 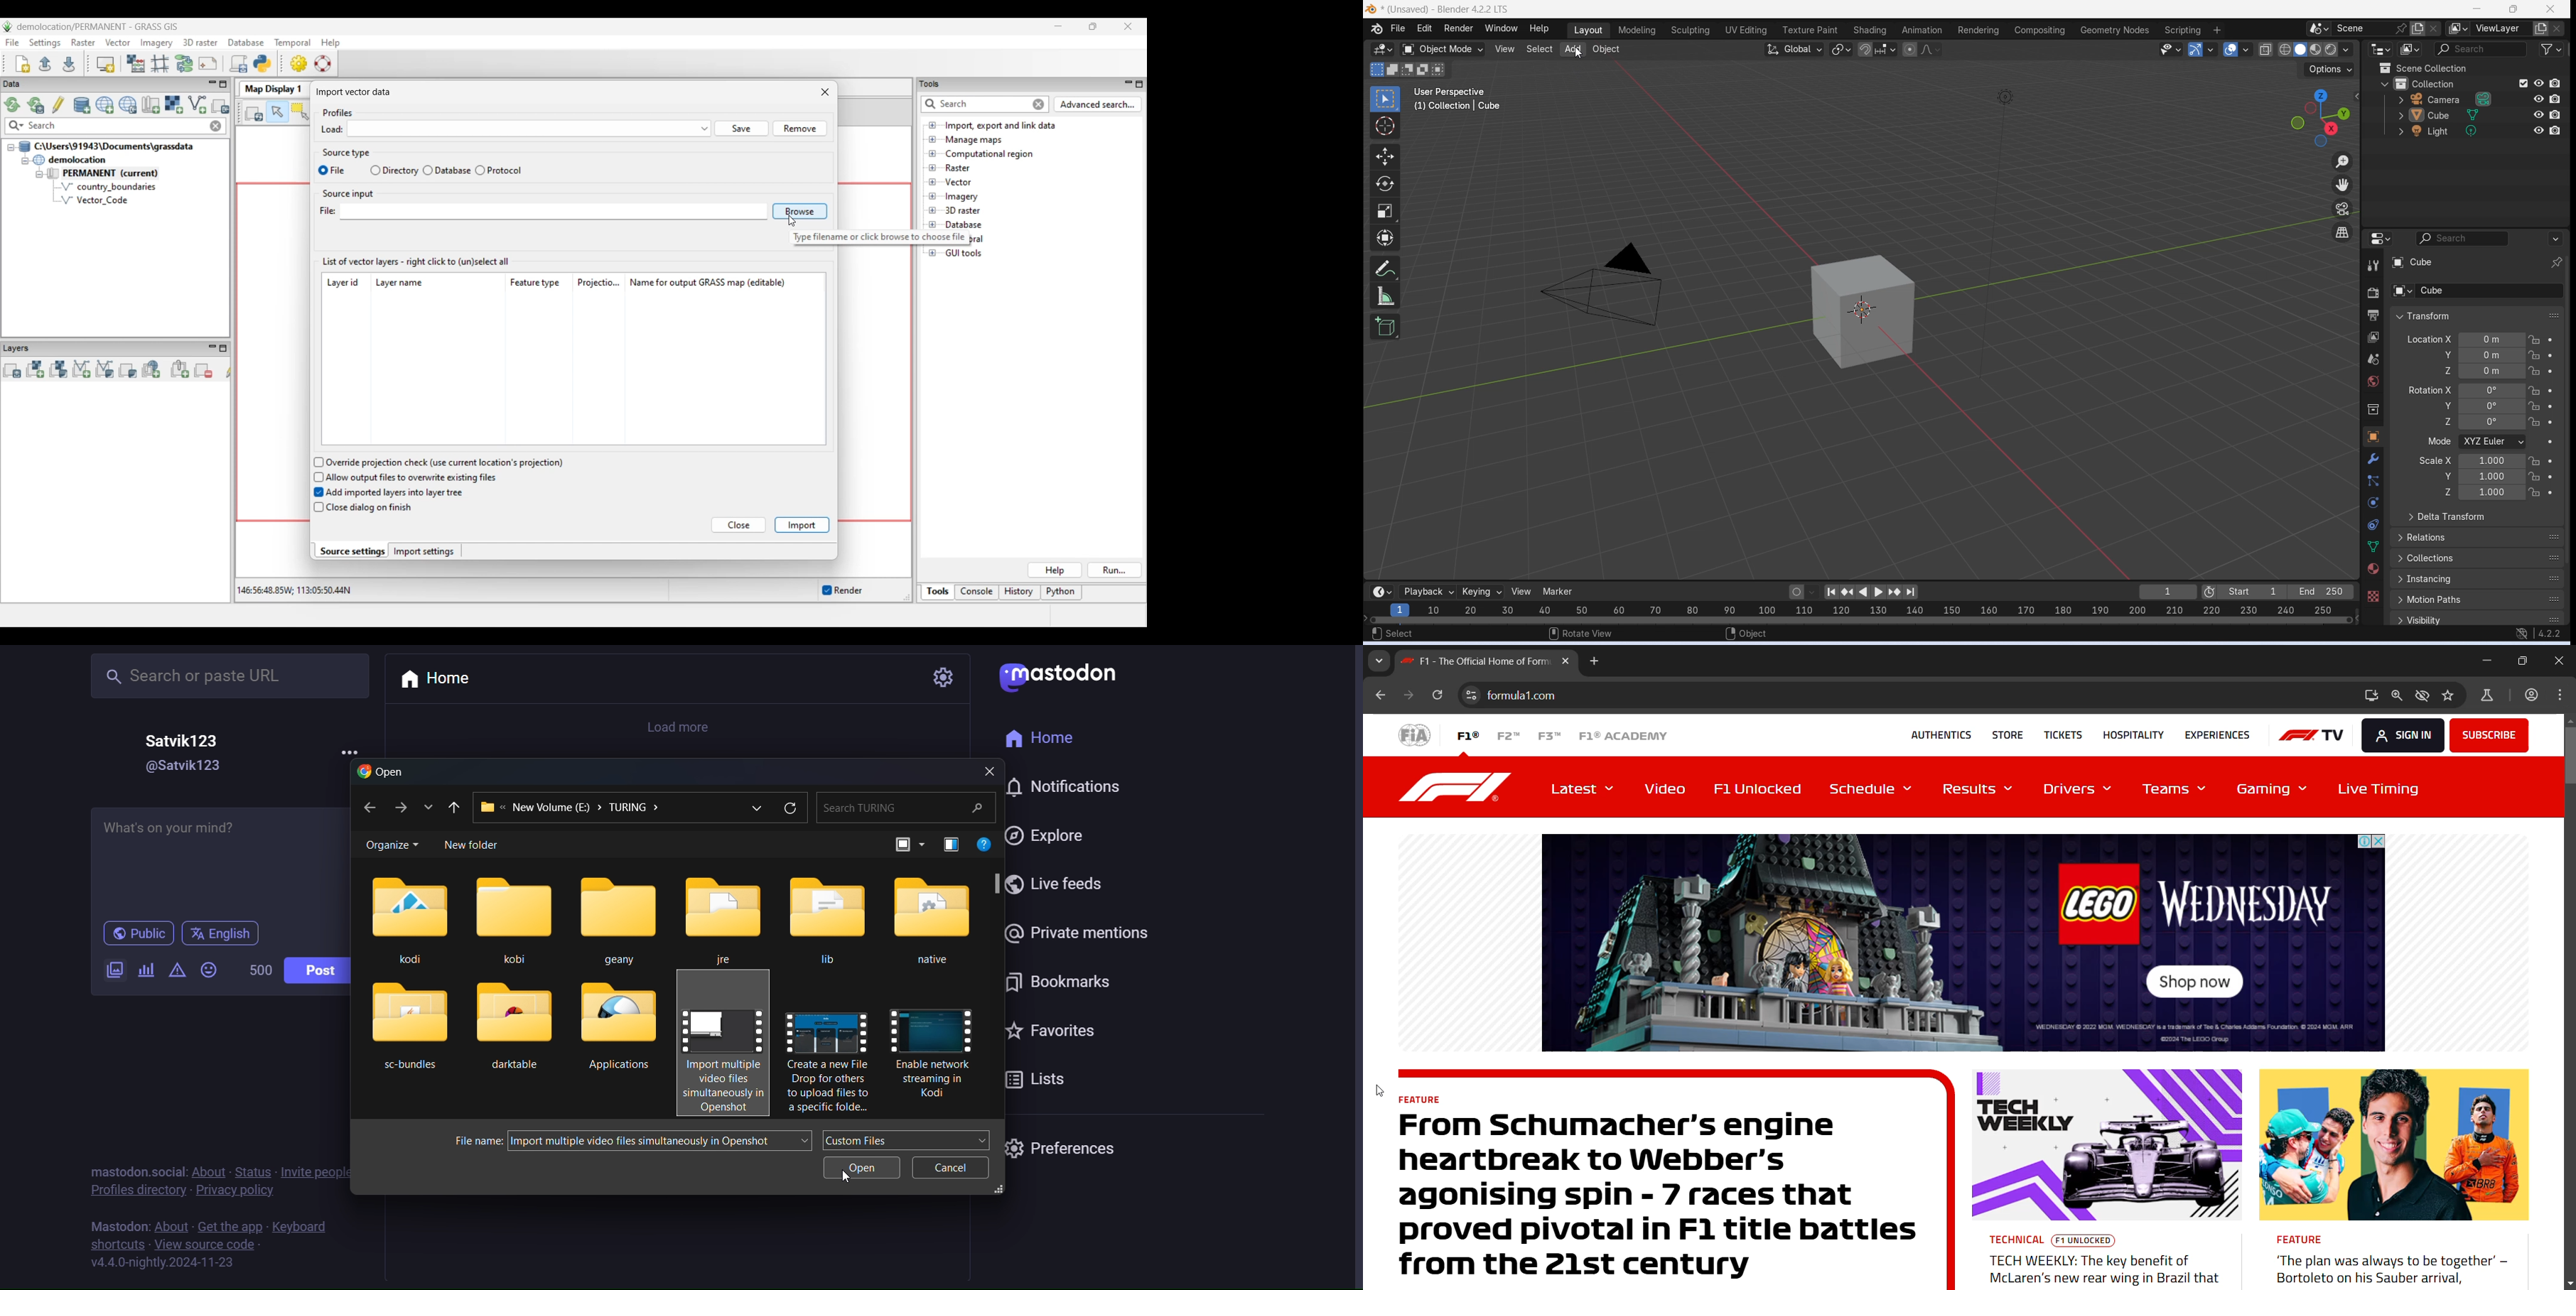 I want to click on customize and control, so click(x=2564, y=695).